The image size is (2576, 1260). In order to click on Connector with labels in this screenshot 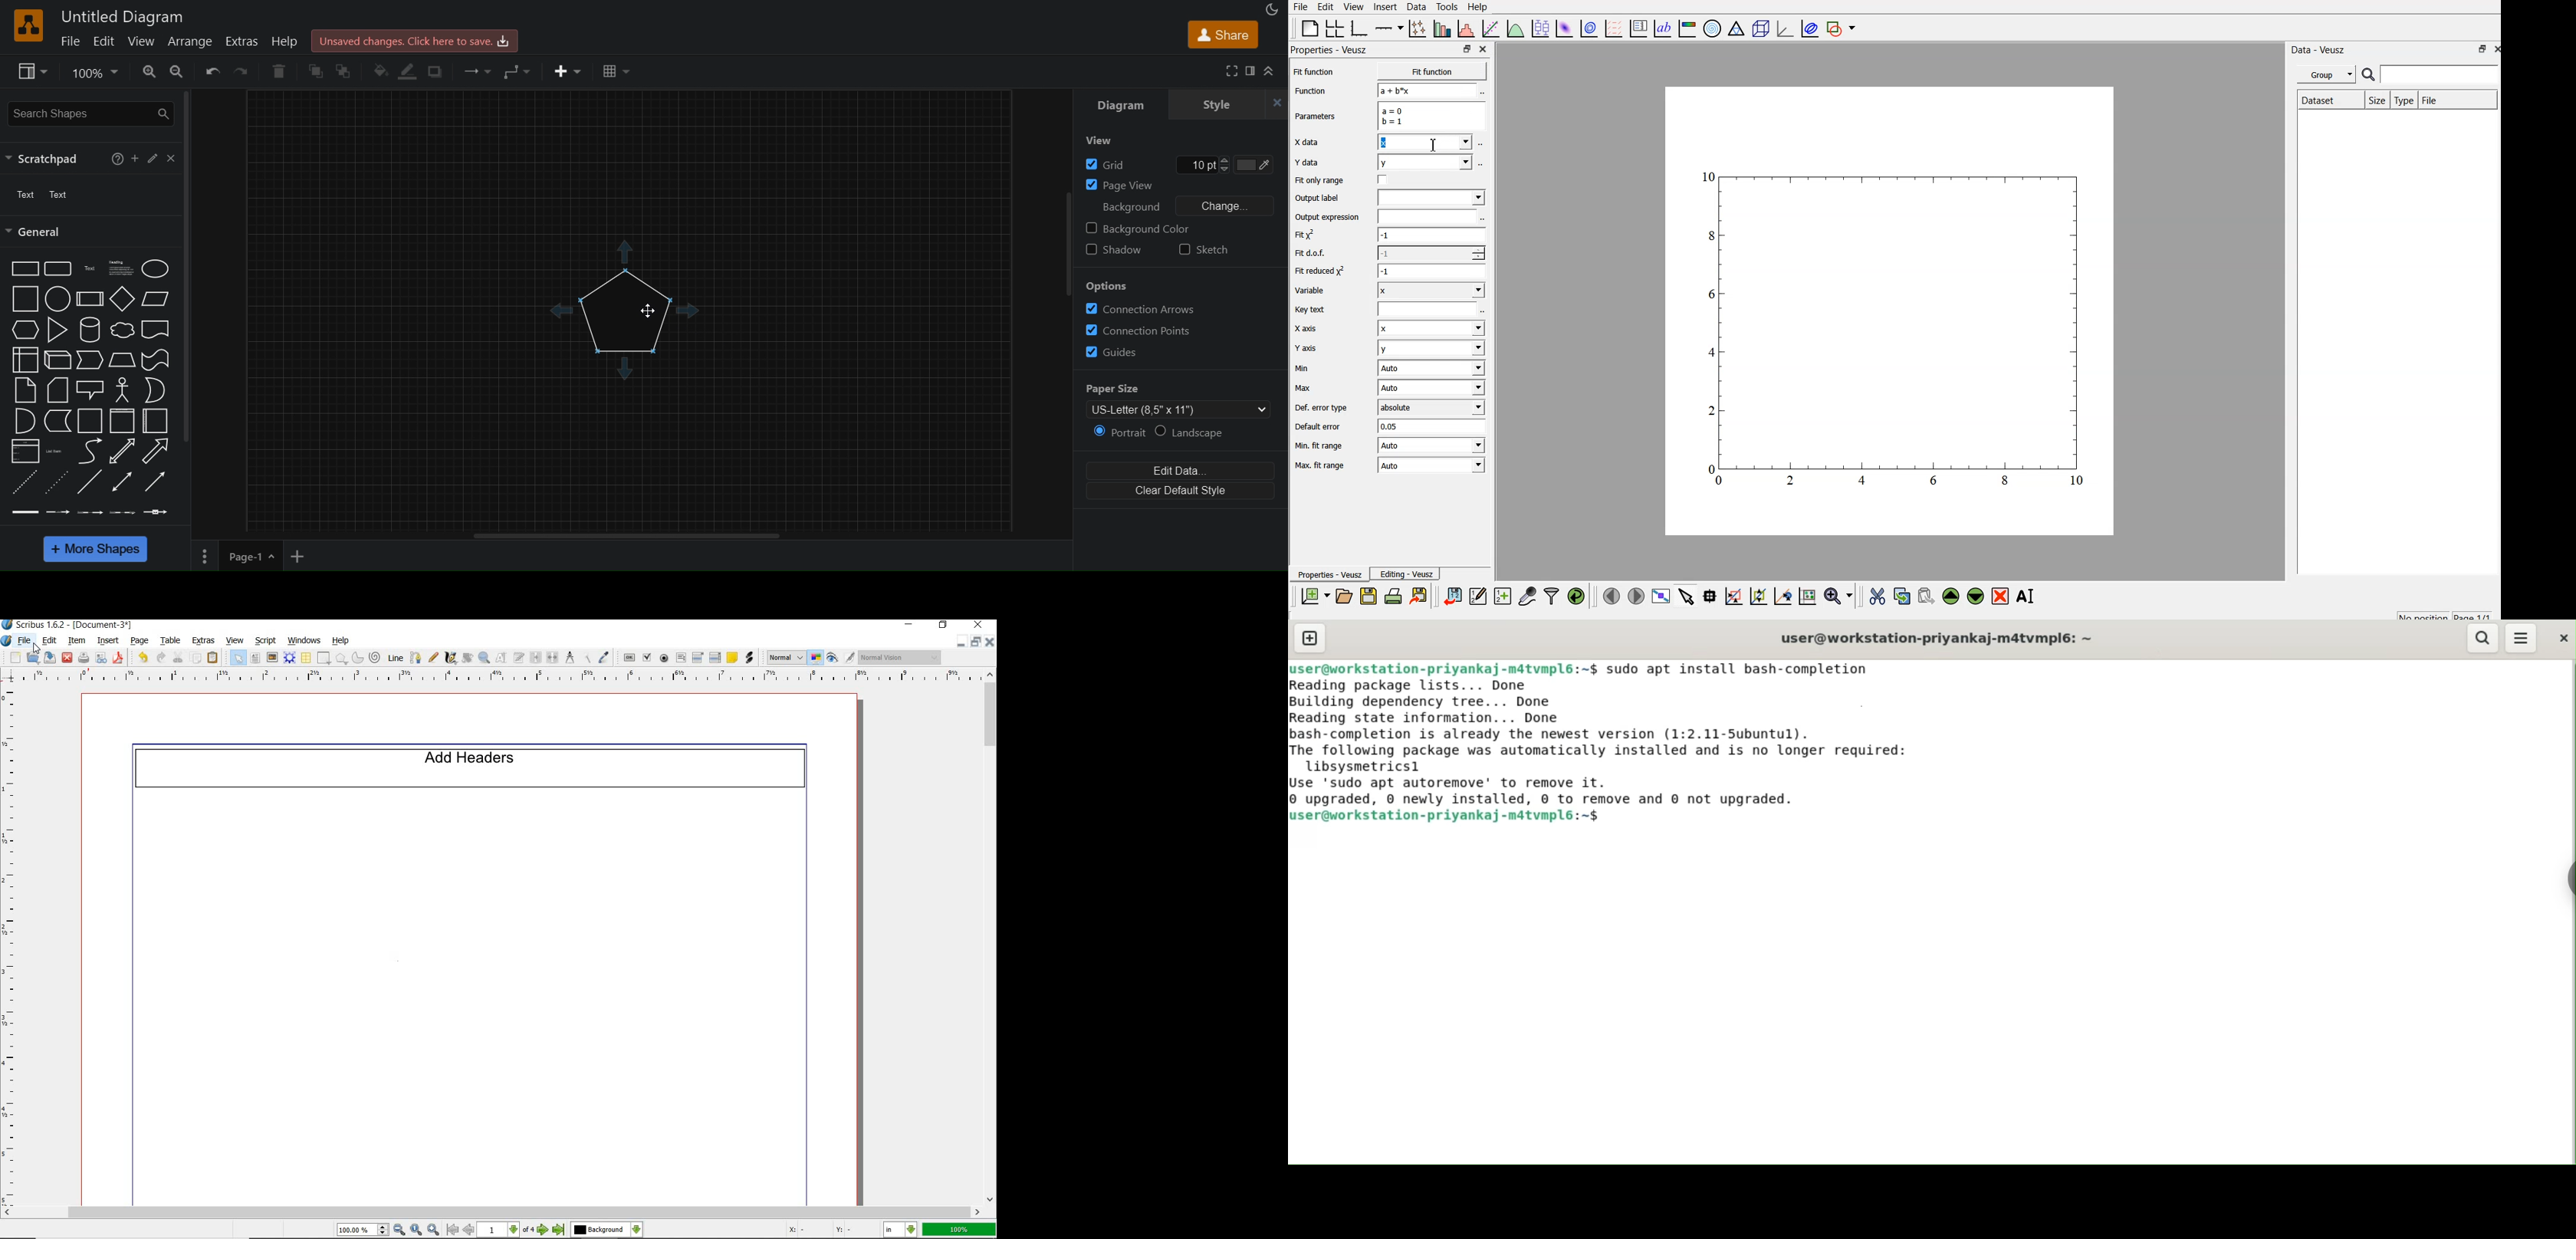, I will do `click(57, 513)`.